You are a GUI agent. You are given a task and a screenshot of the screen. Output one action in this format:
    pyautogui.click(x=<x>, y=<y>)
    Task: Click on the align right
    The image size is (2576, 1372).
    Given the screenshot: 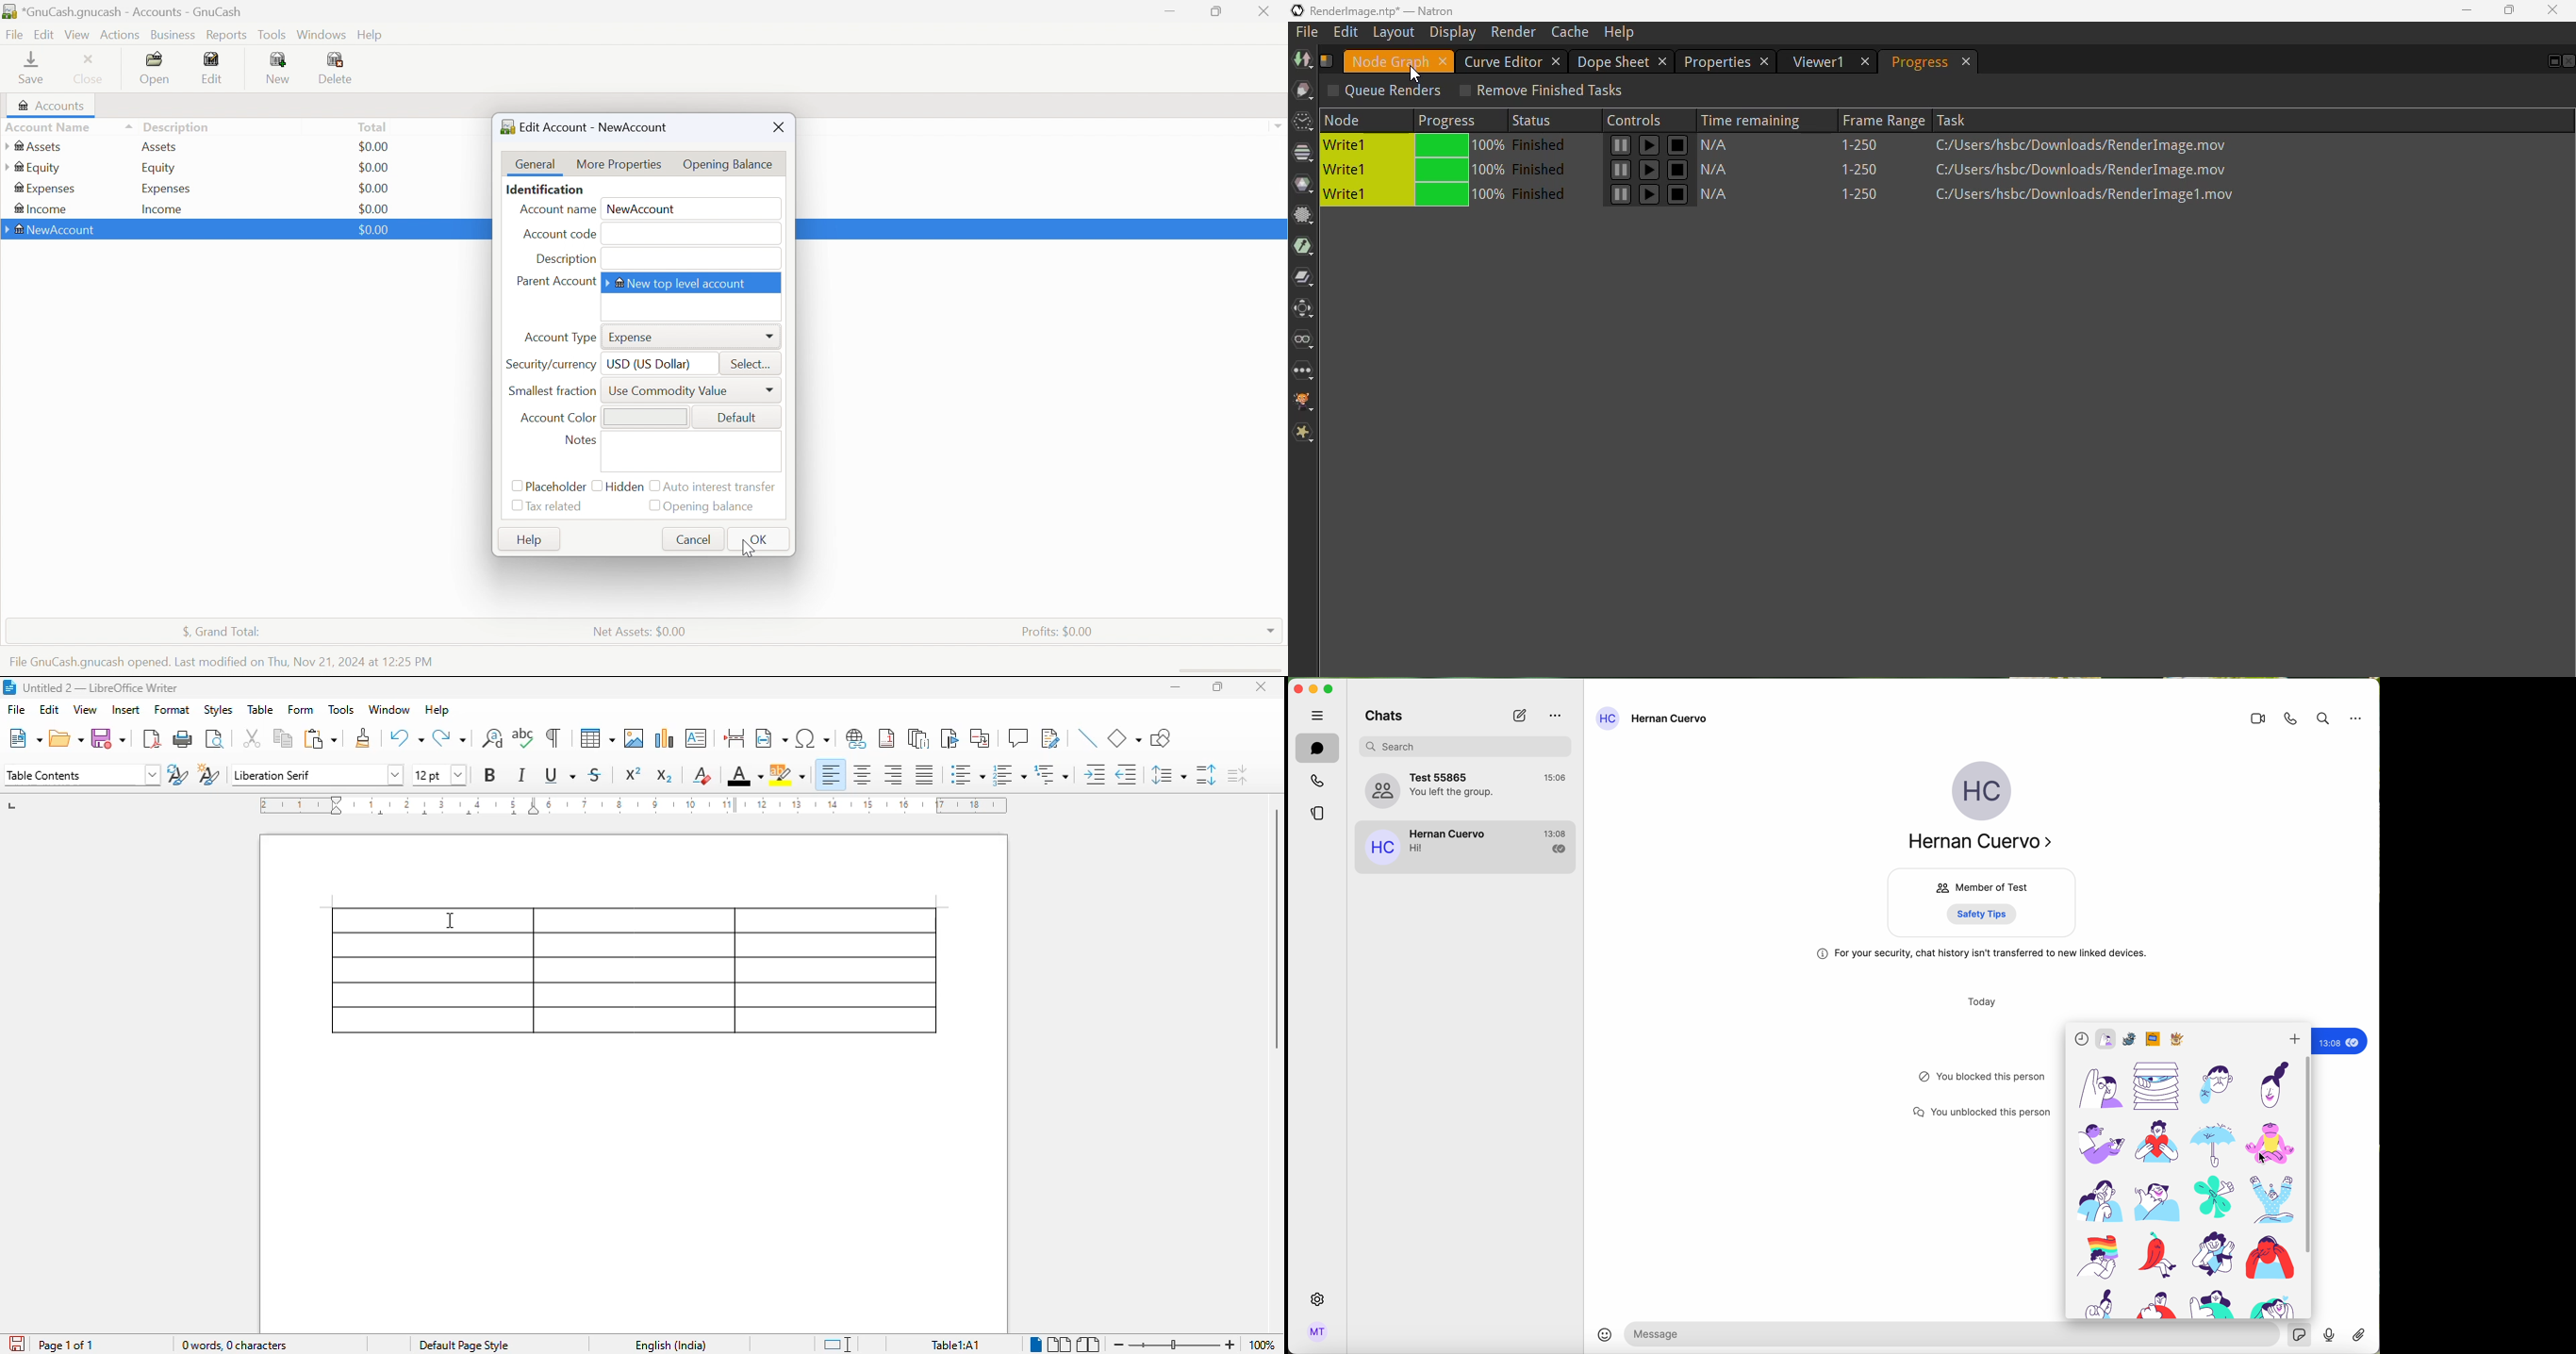 What is the action you would take?
    pyautogui.click(x=892, y=775)
    